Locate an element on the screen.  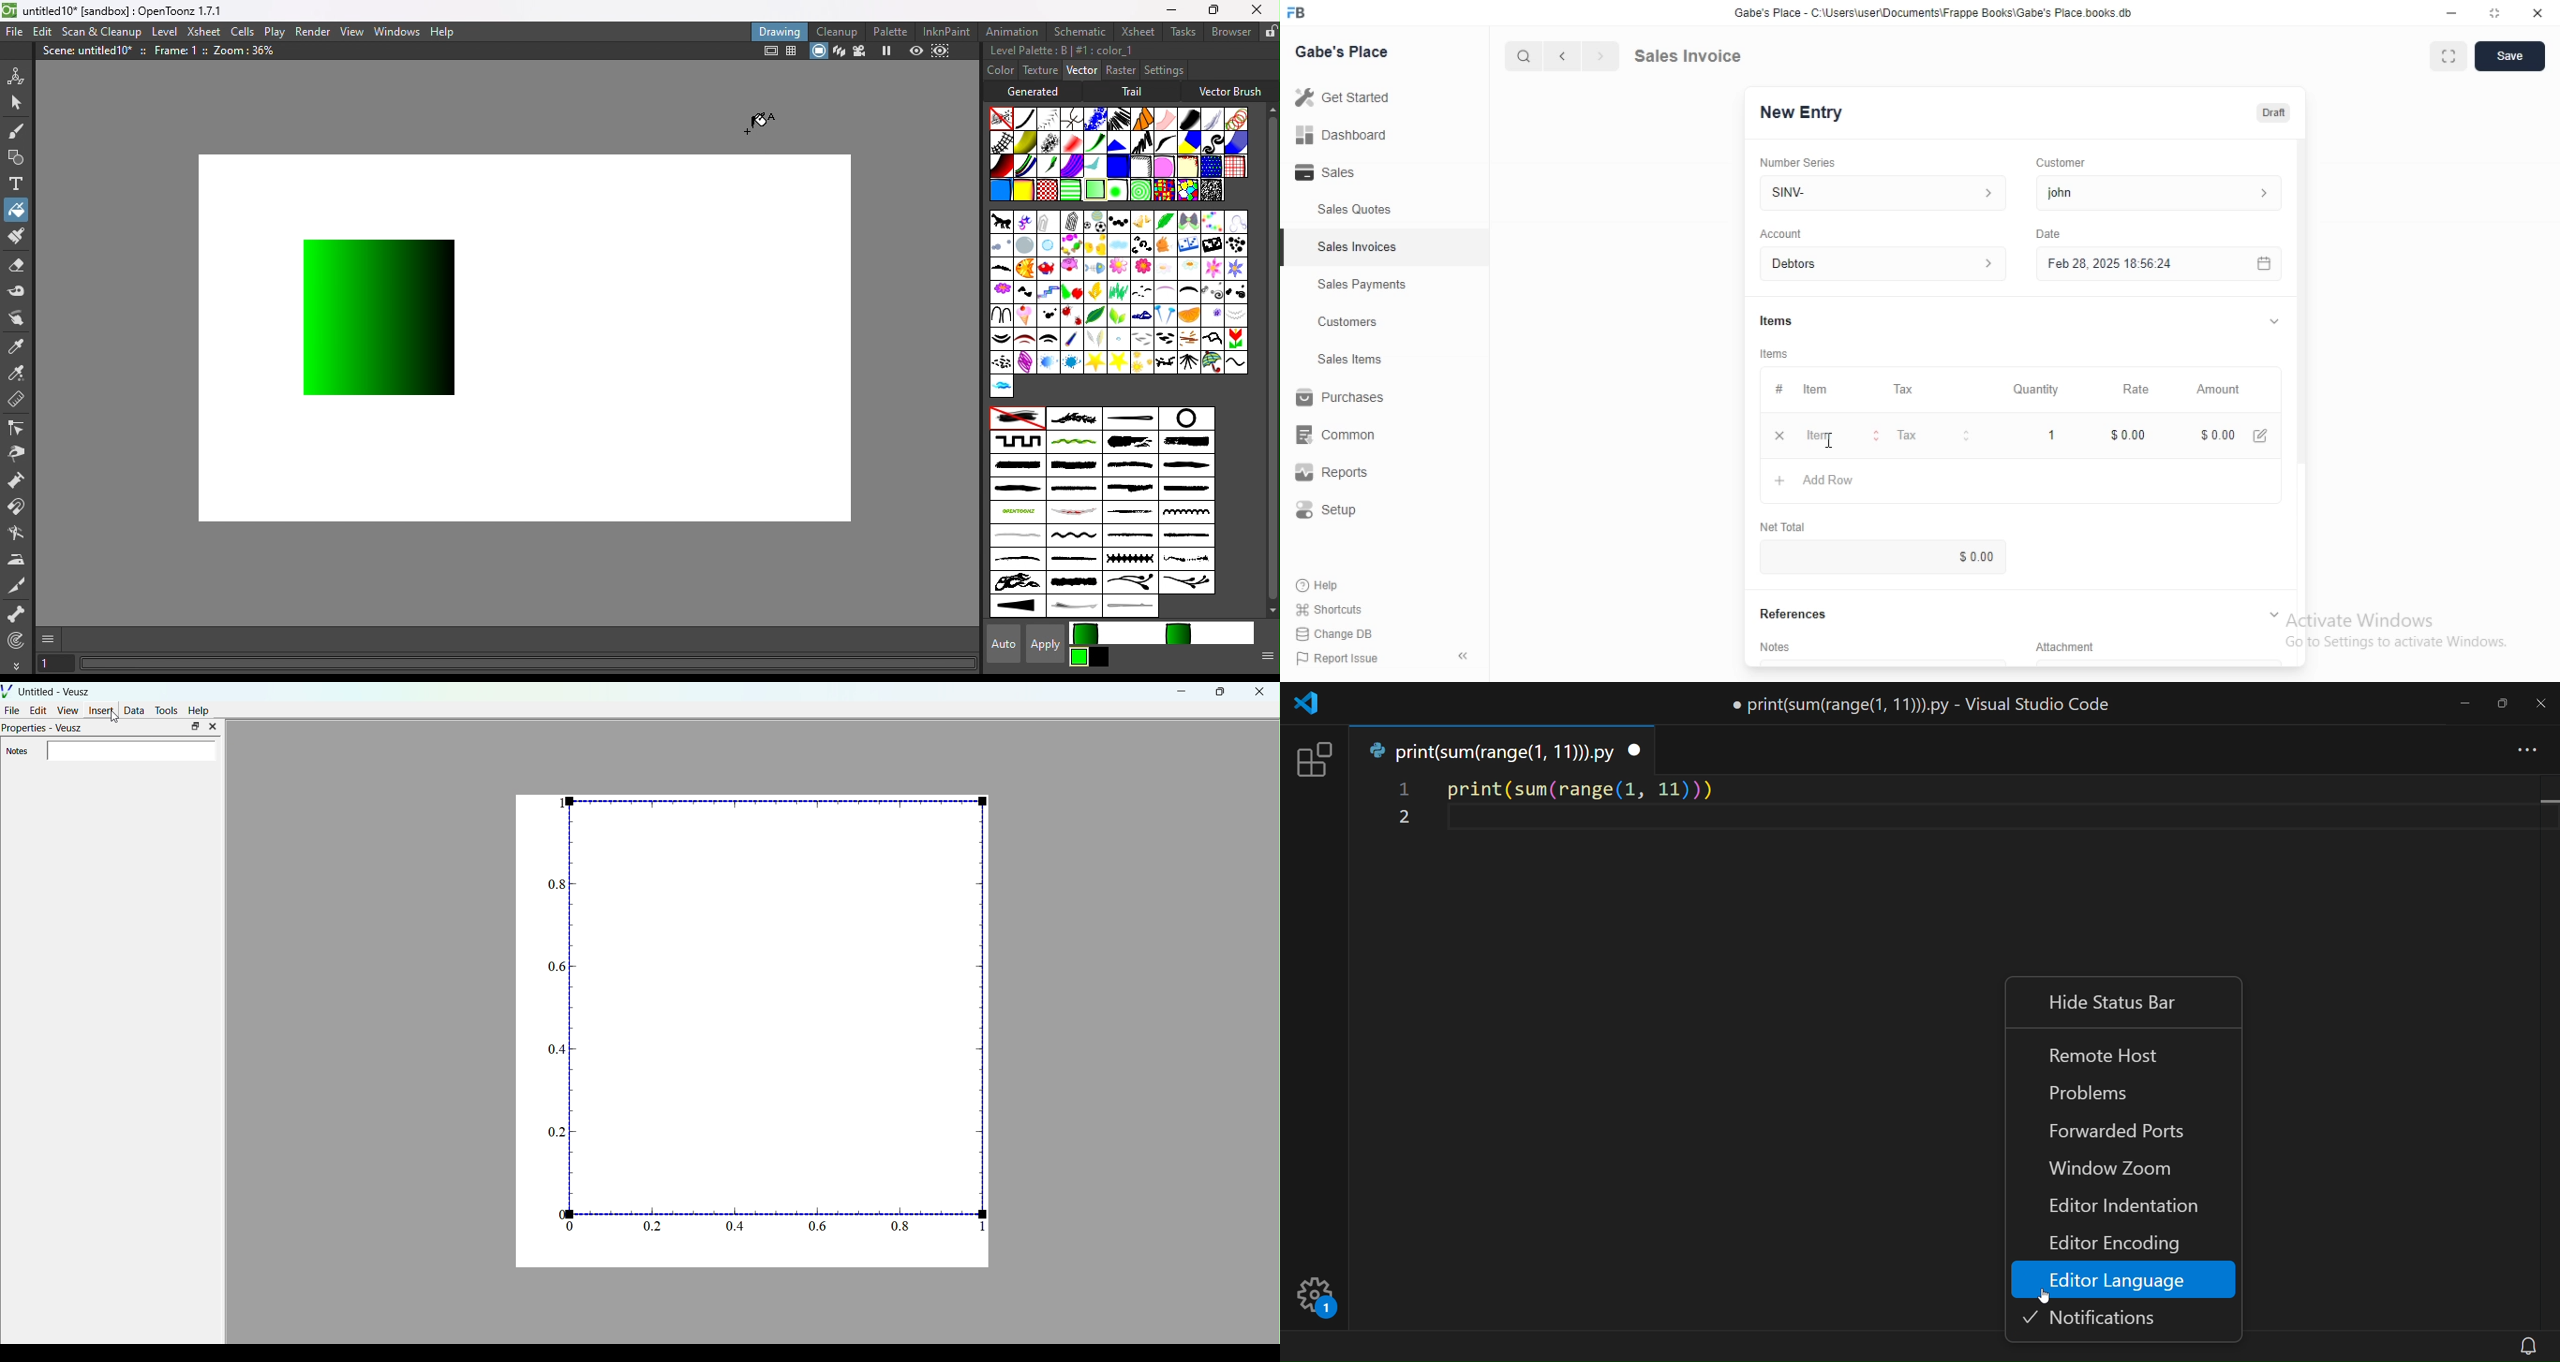
Pare2 is located at coordinates (1024, 339).